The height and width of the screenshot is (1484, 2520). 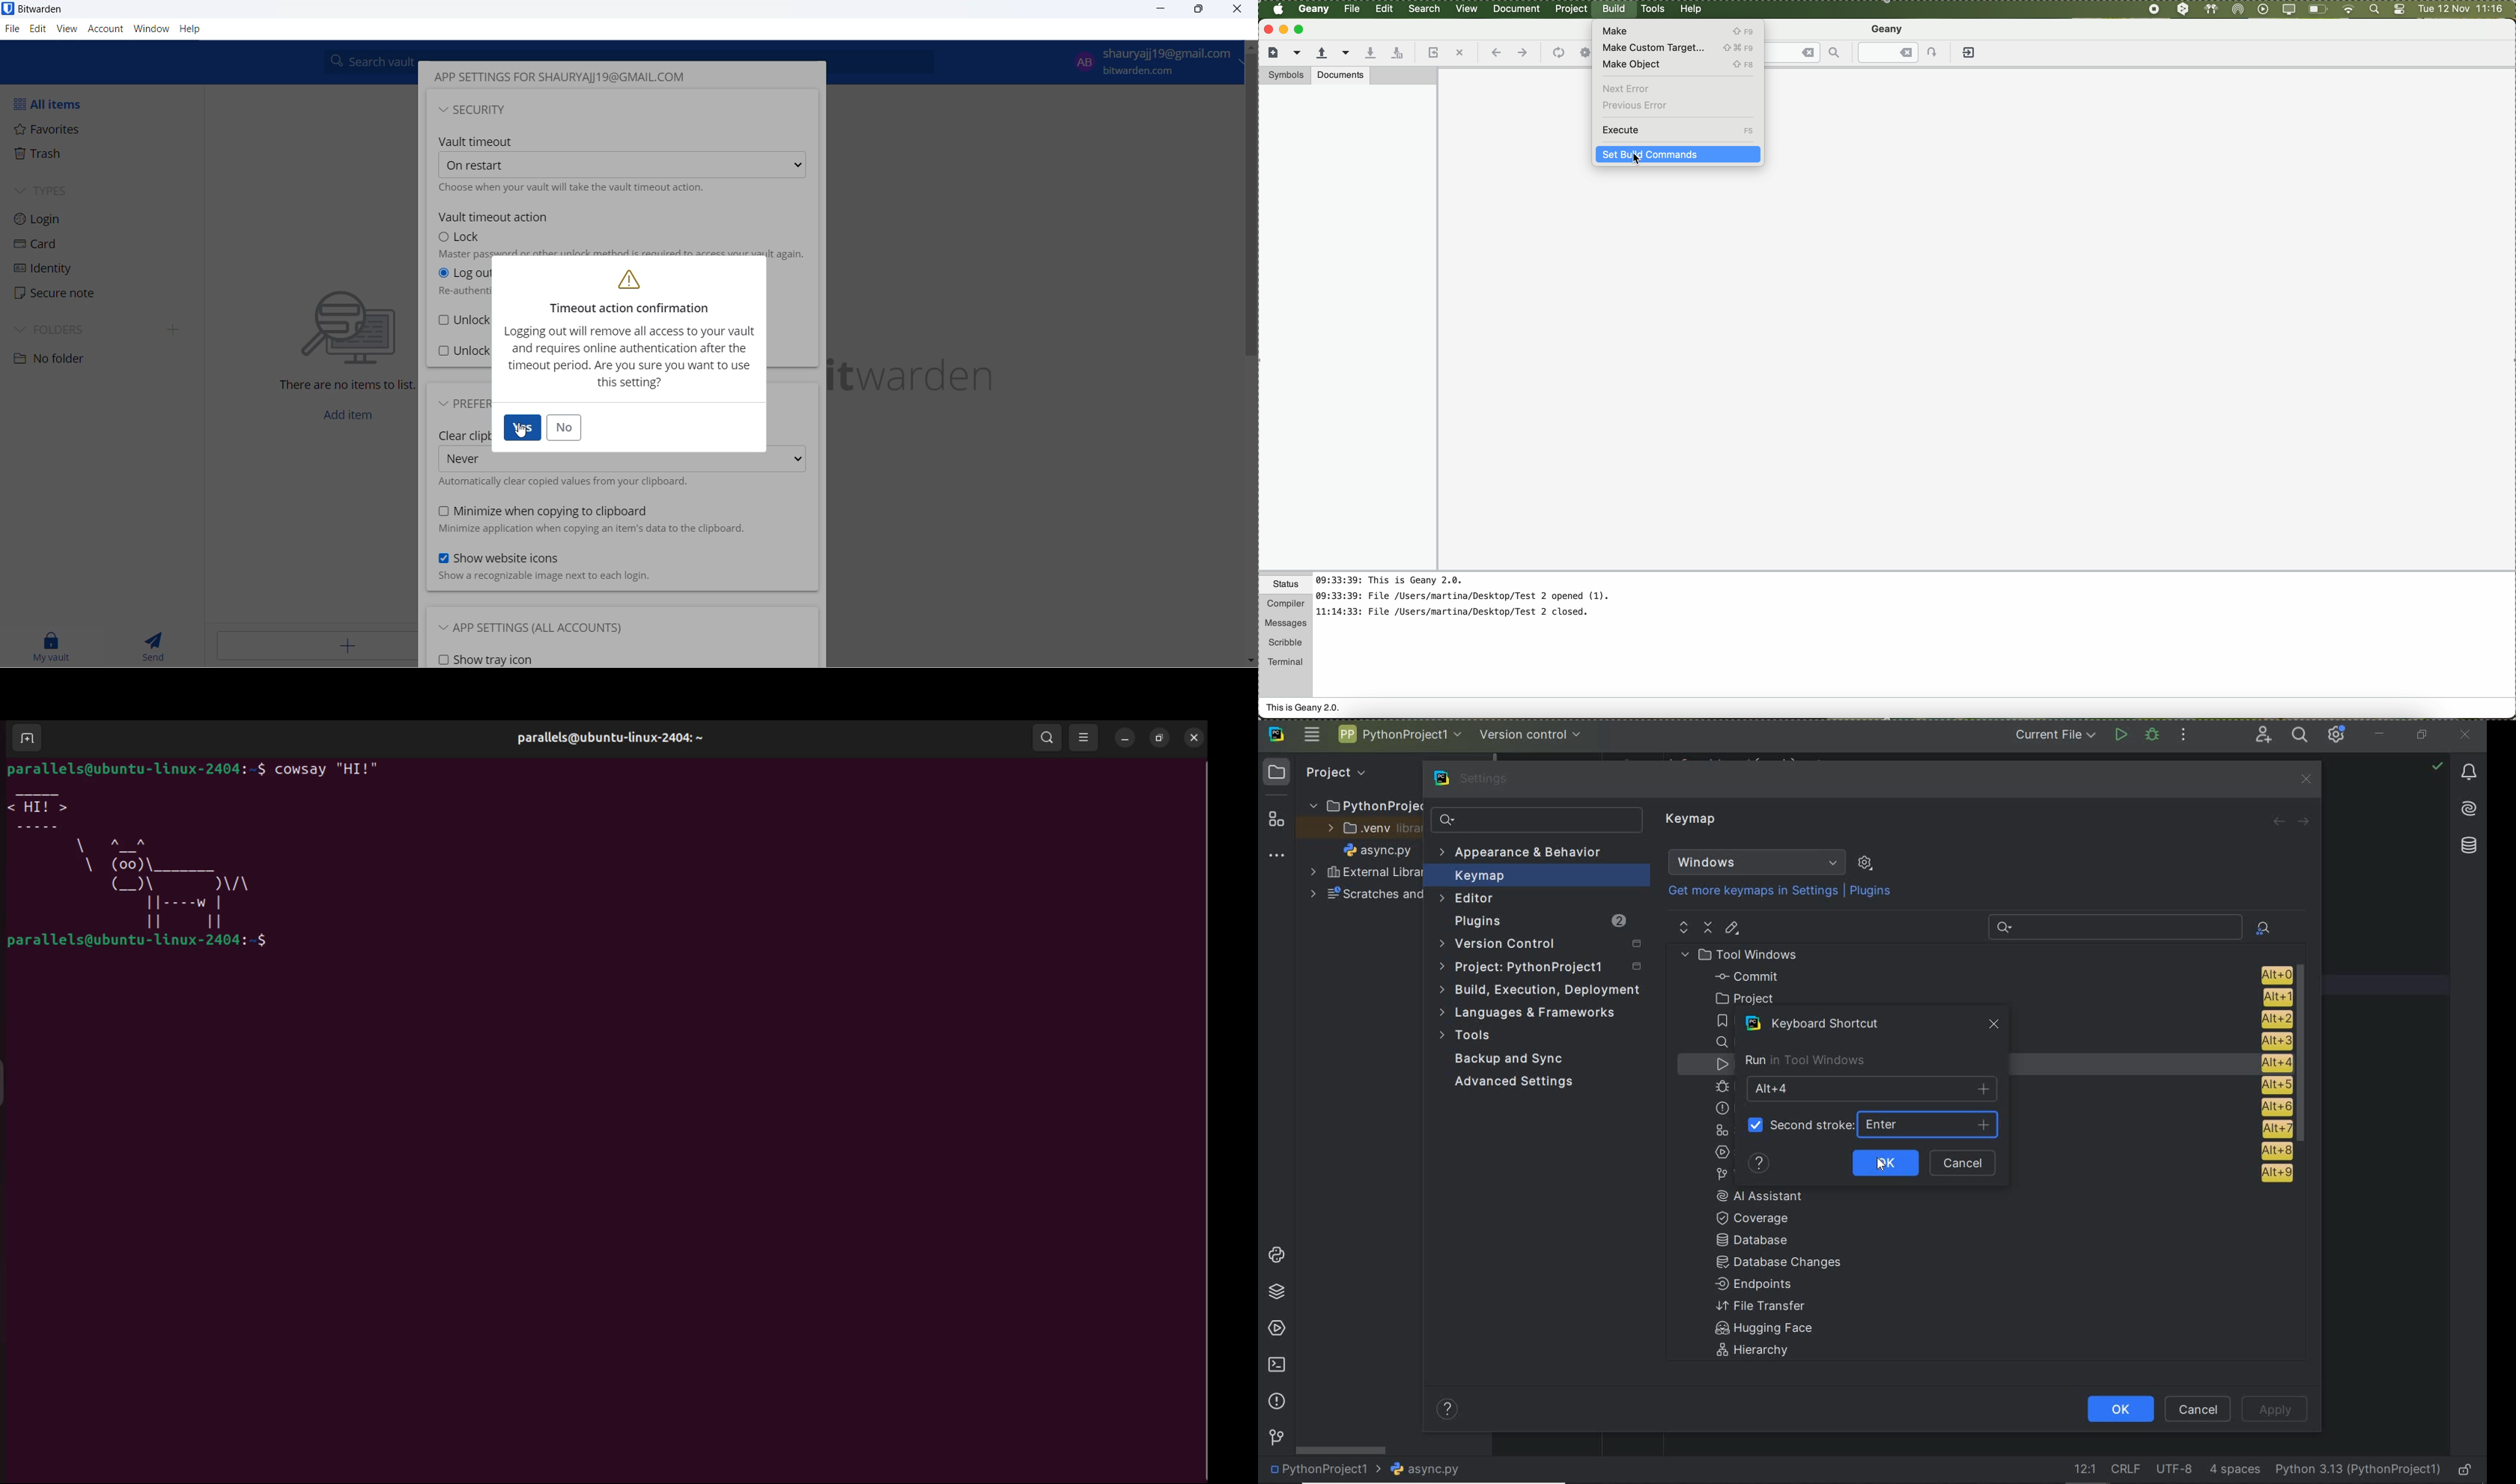 I want to click on file name, so click(x=1377, y=850).